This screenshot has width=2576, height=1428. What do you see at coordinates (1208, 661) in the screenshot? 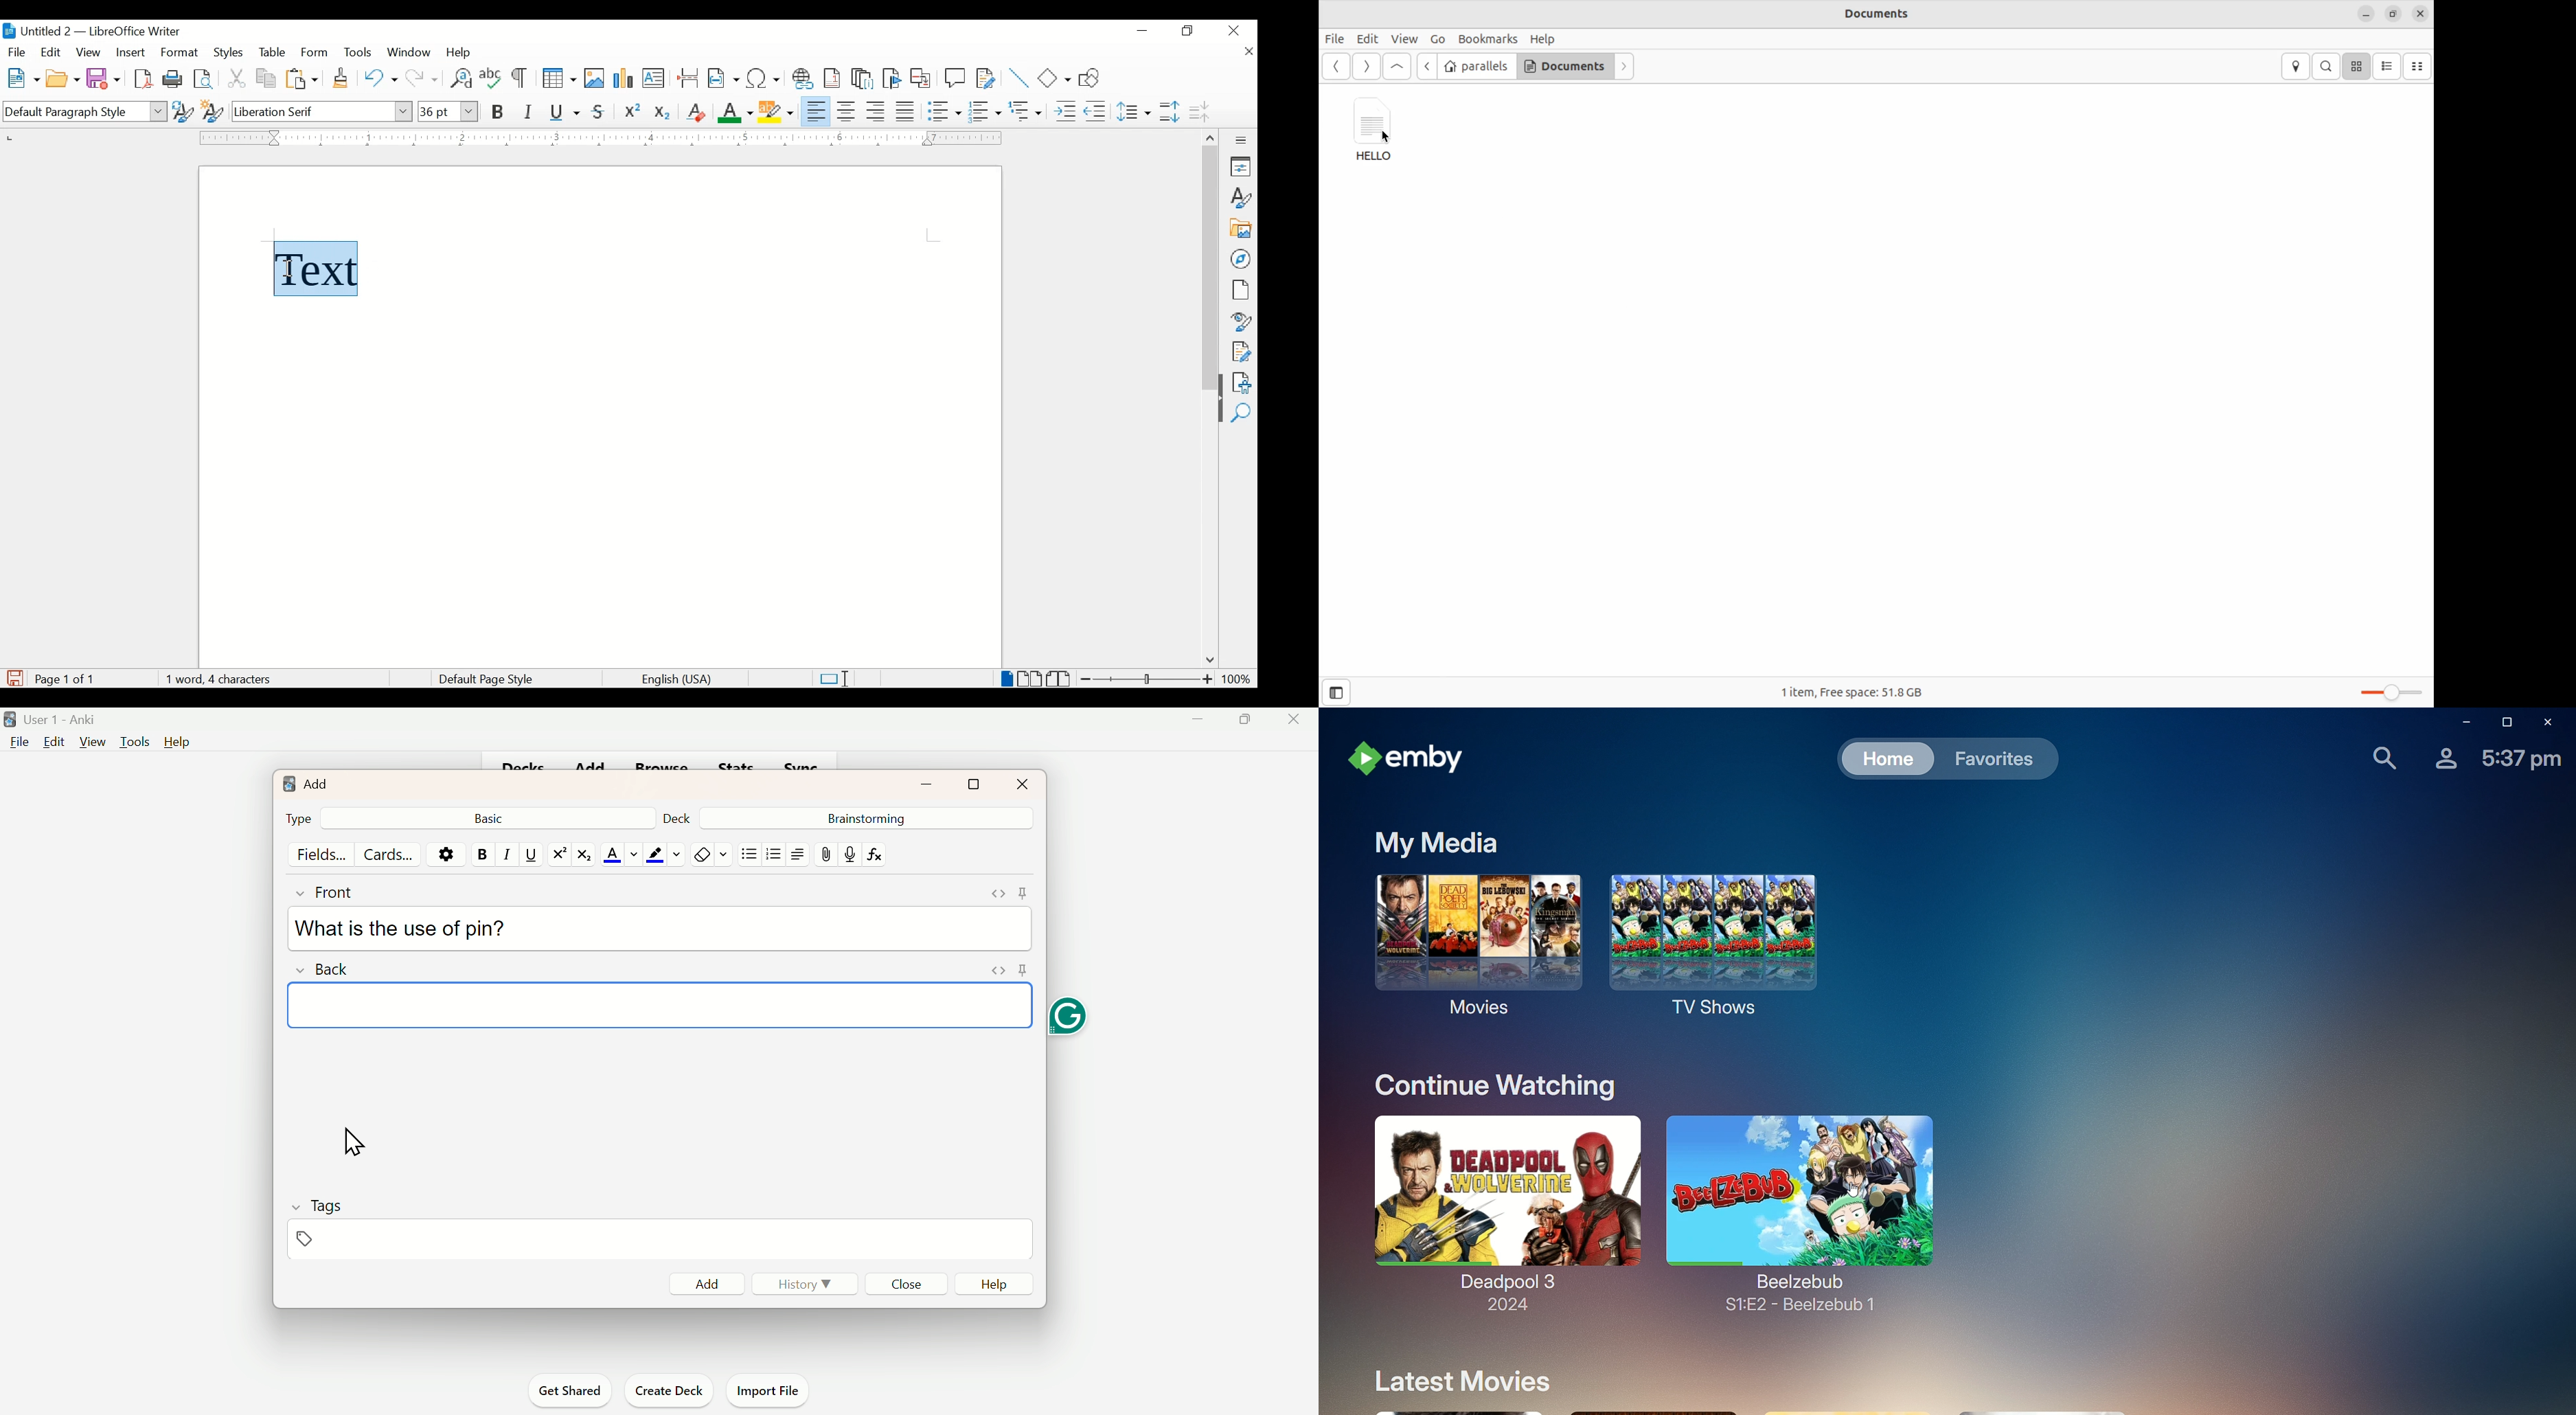
I see `scroll down arrow` at bounding box center [1208, 661].